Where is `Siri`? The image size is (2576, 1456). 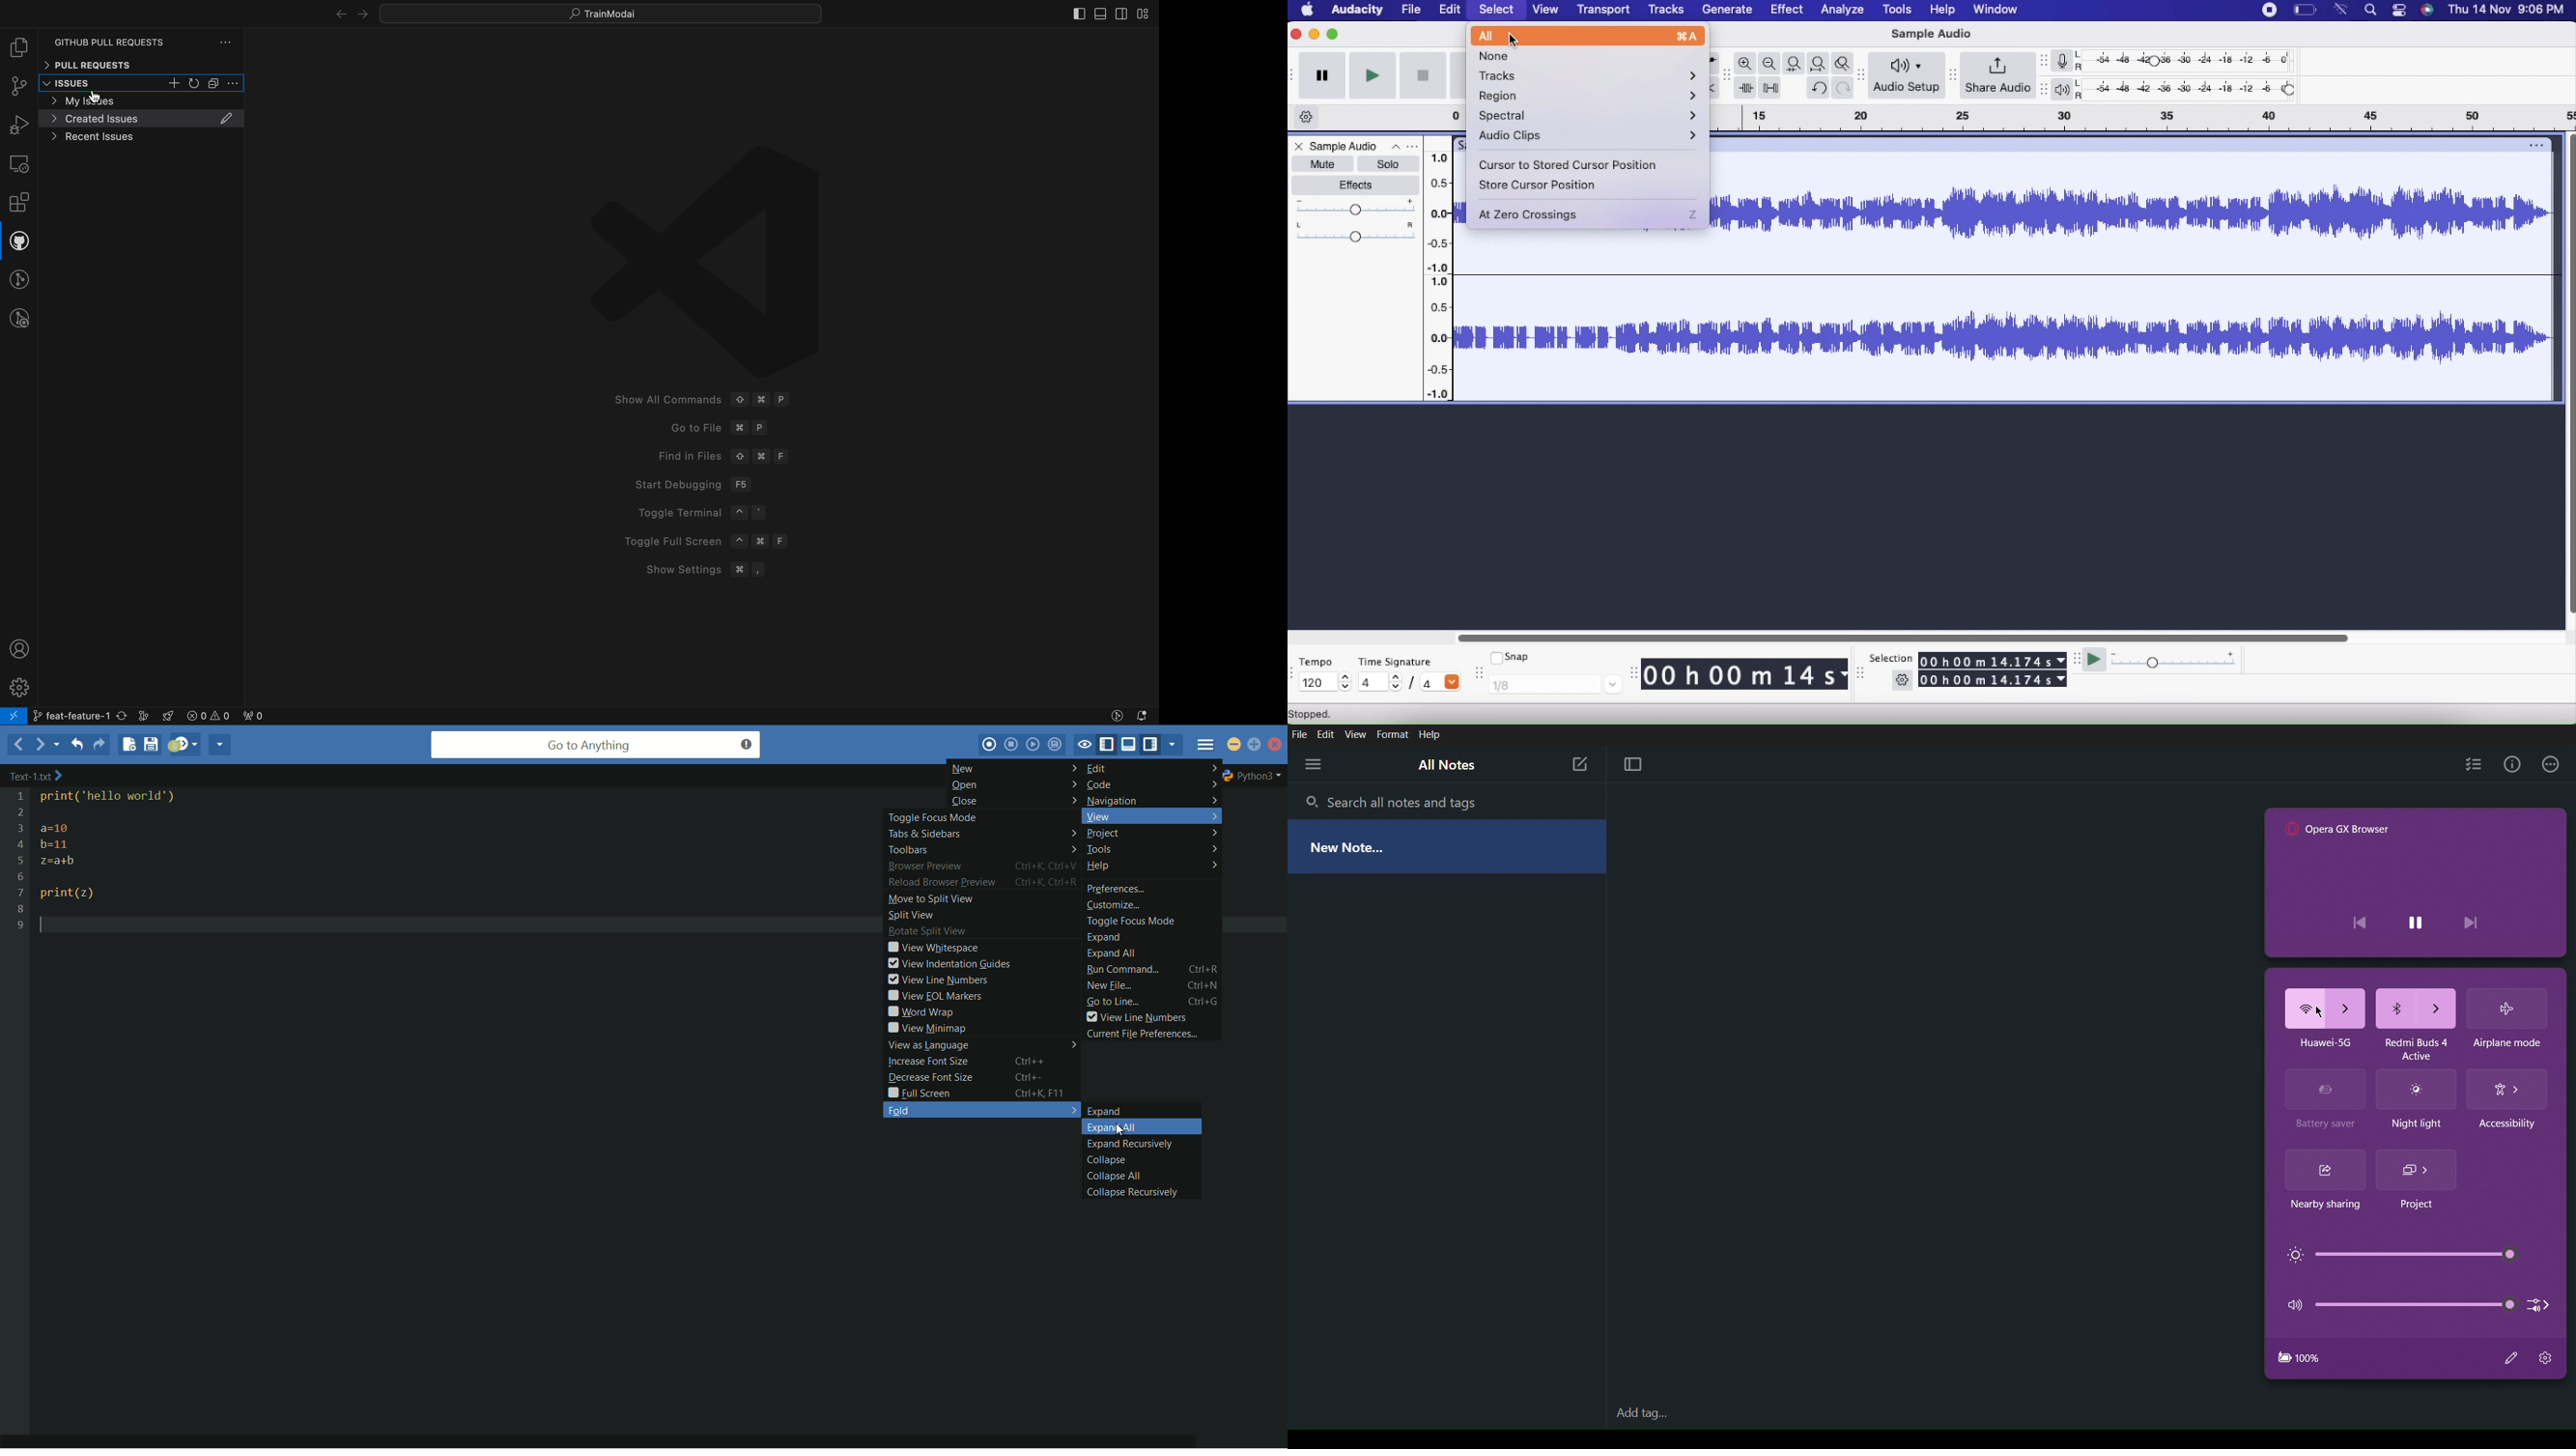 Siri is located at coordinates (2430, 11).